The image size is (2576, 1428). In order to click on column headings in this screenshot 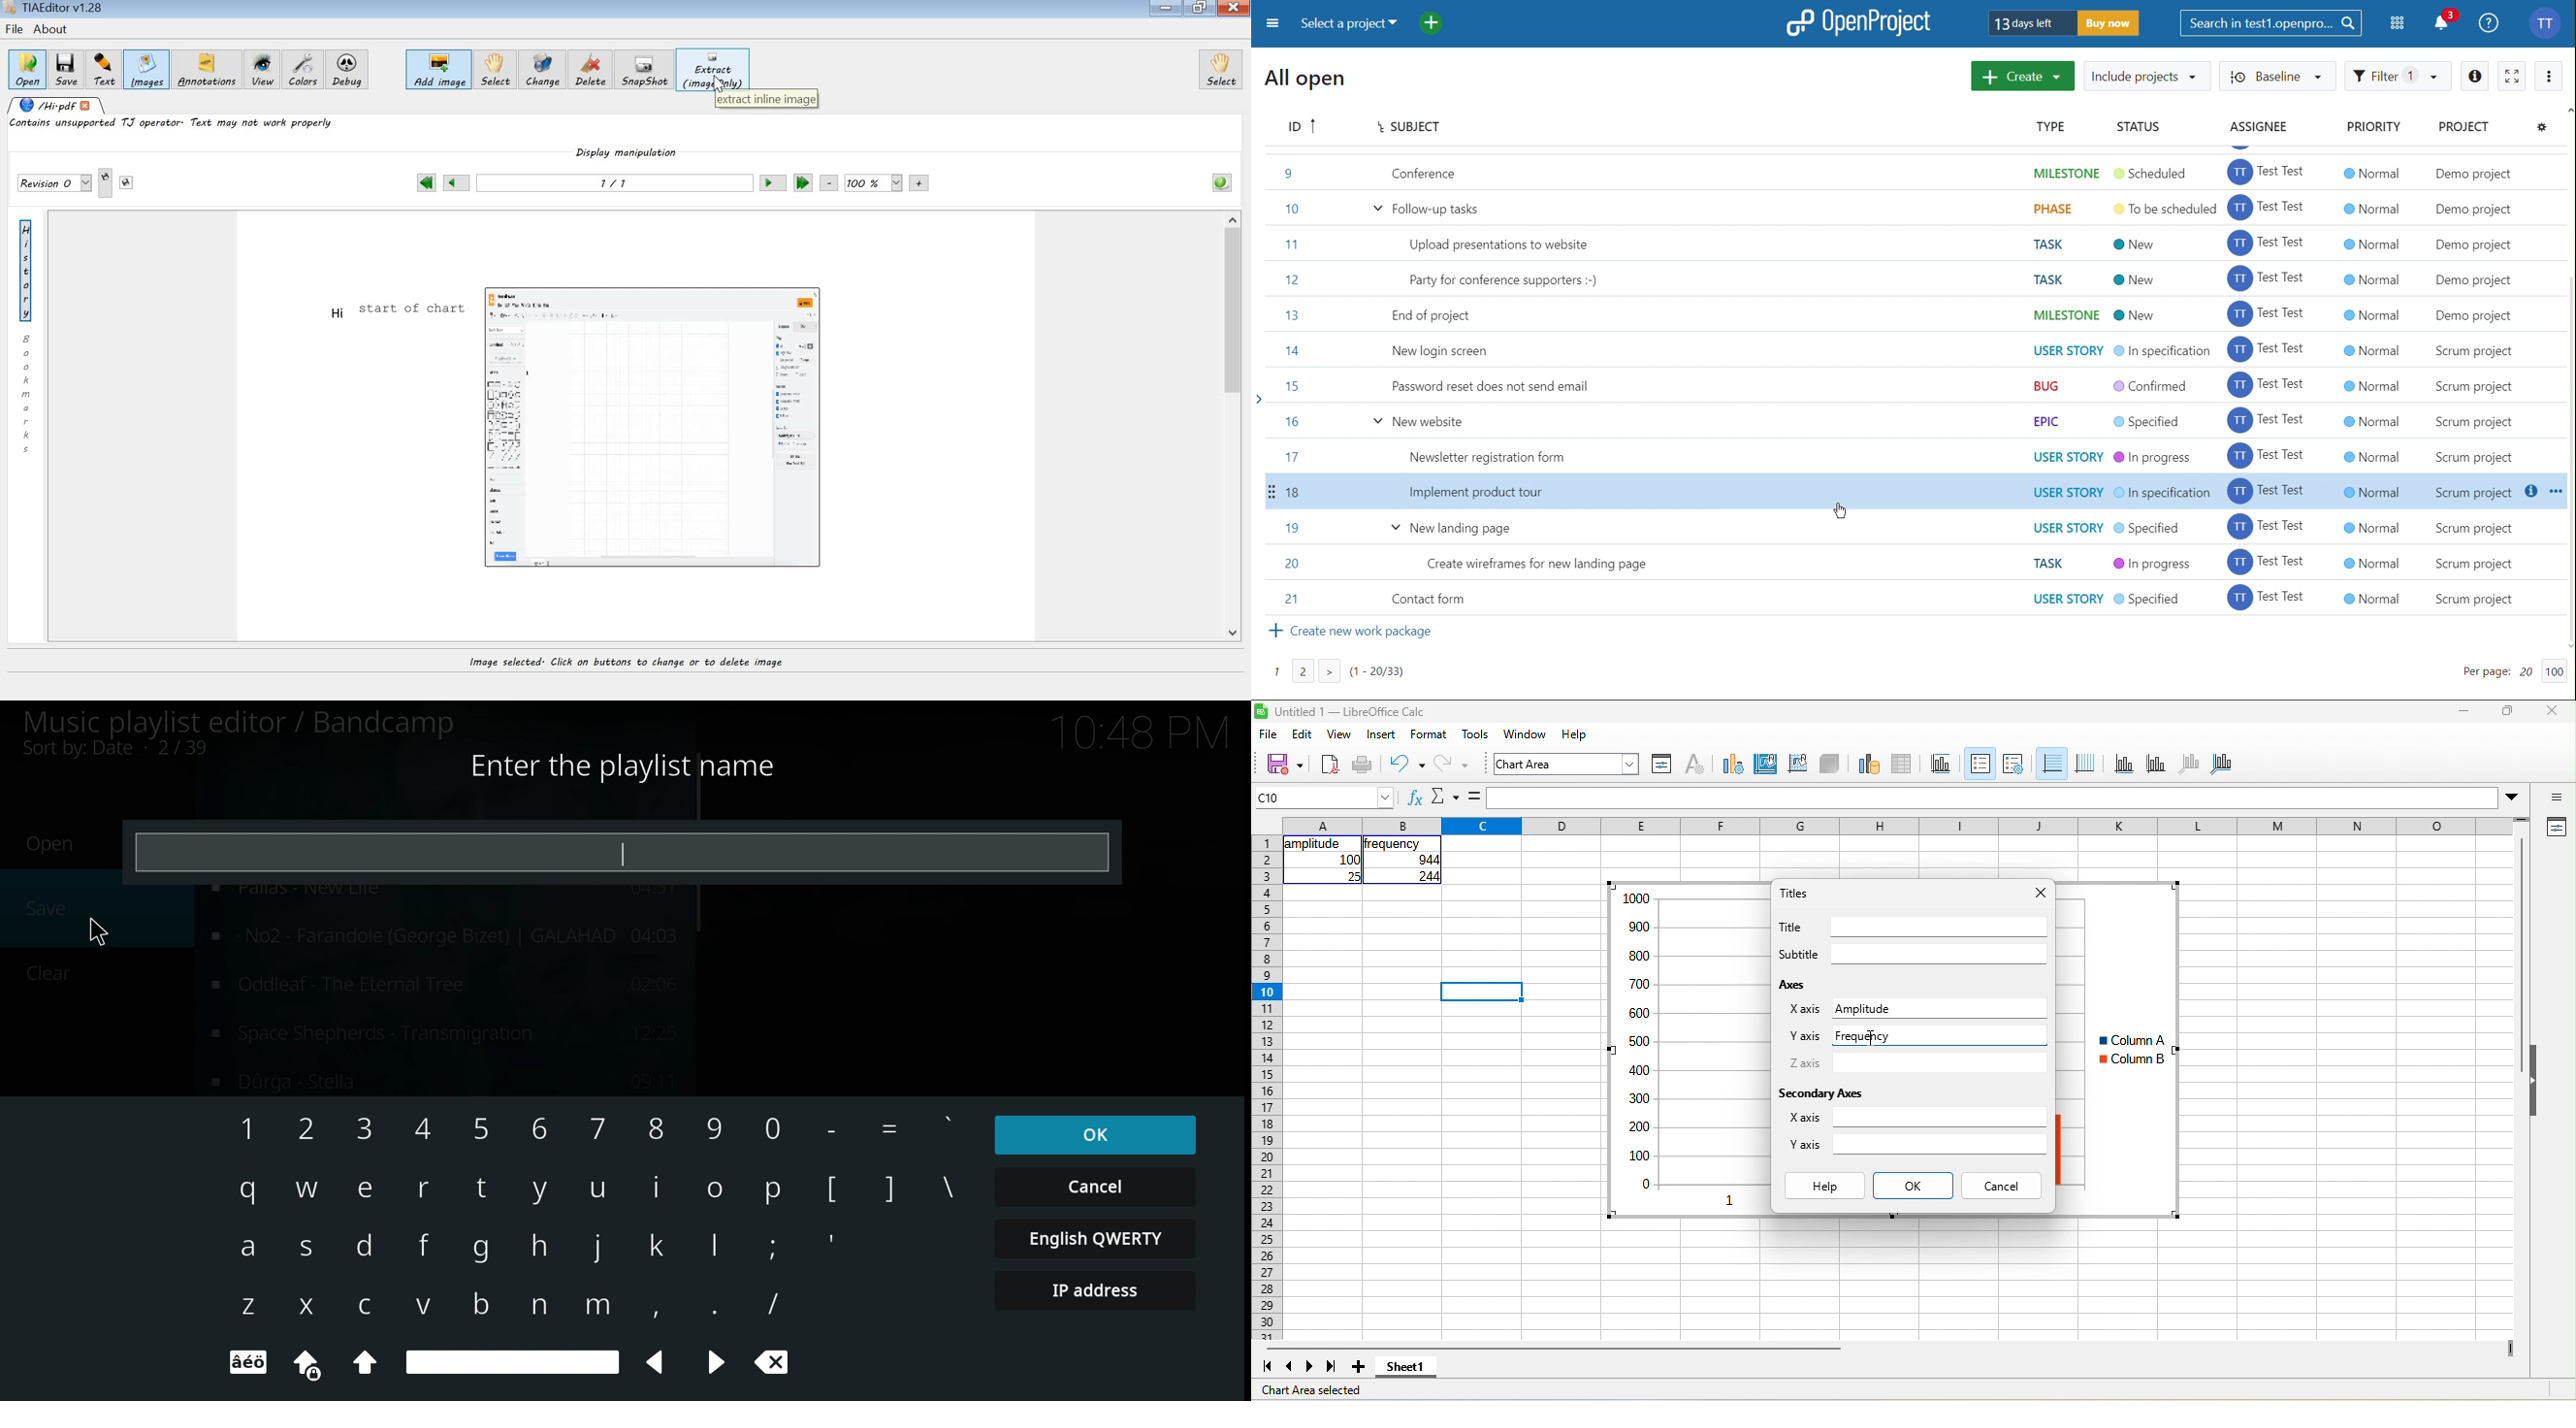, I will do `click(1897, 826)`.